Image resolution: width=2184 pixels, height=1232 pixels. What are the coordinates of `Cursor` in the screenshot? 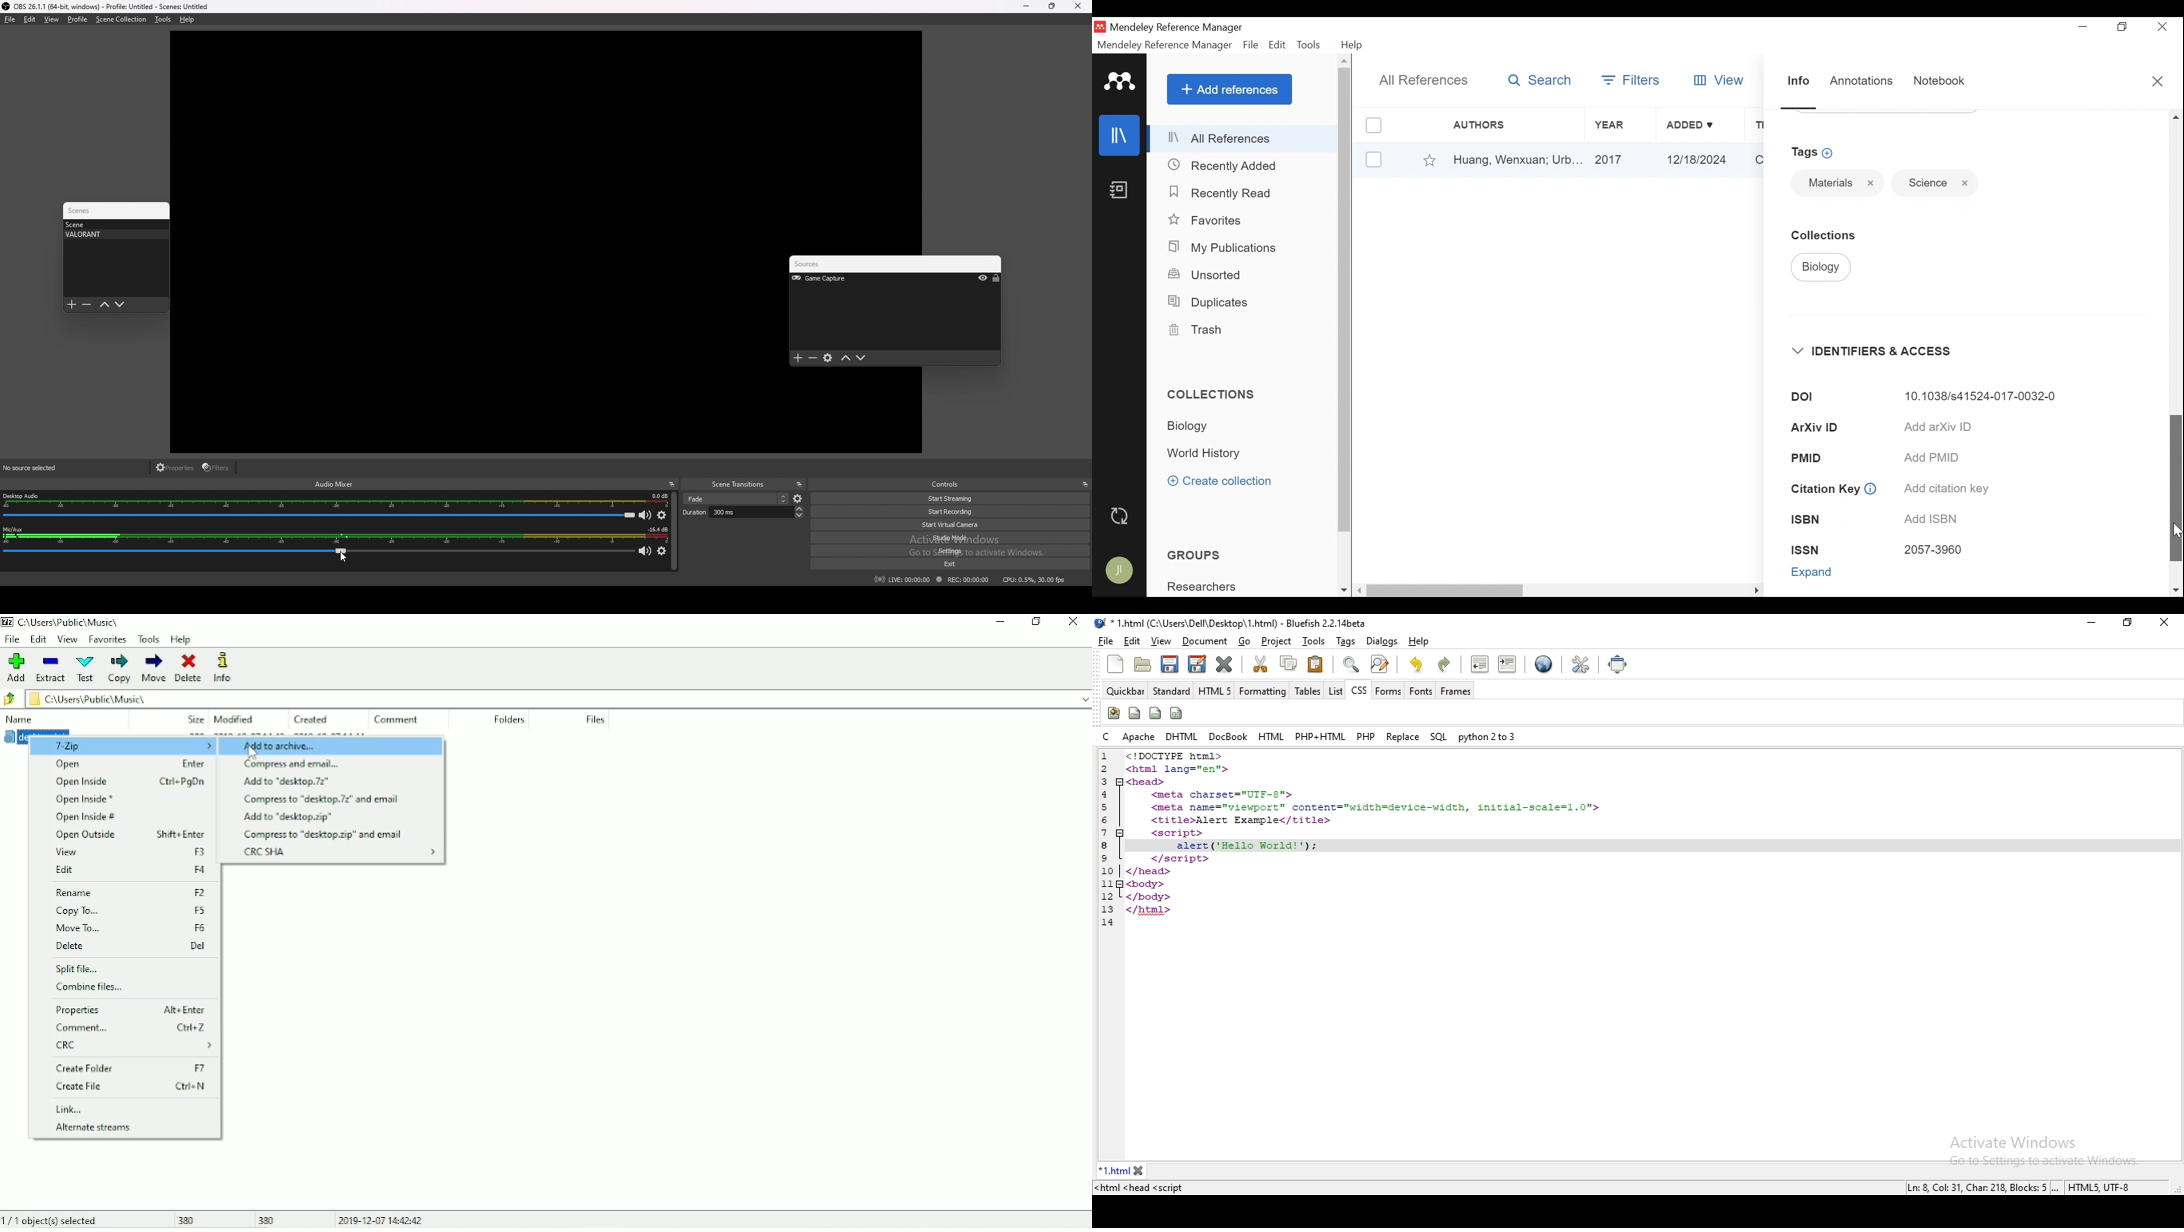 It's located at (254, 752).